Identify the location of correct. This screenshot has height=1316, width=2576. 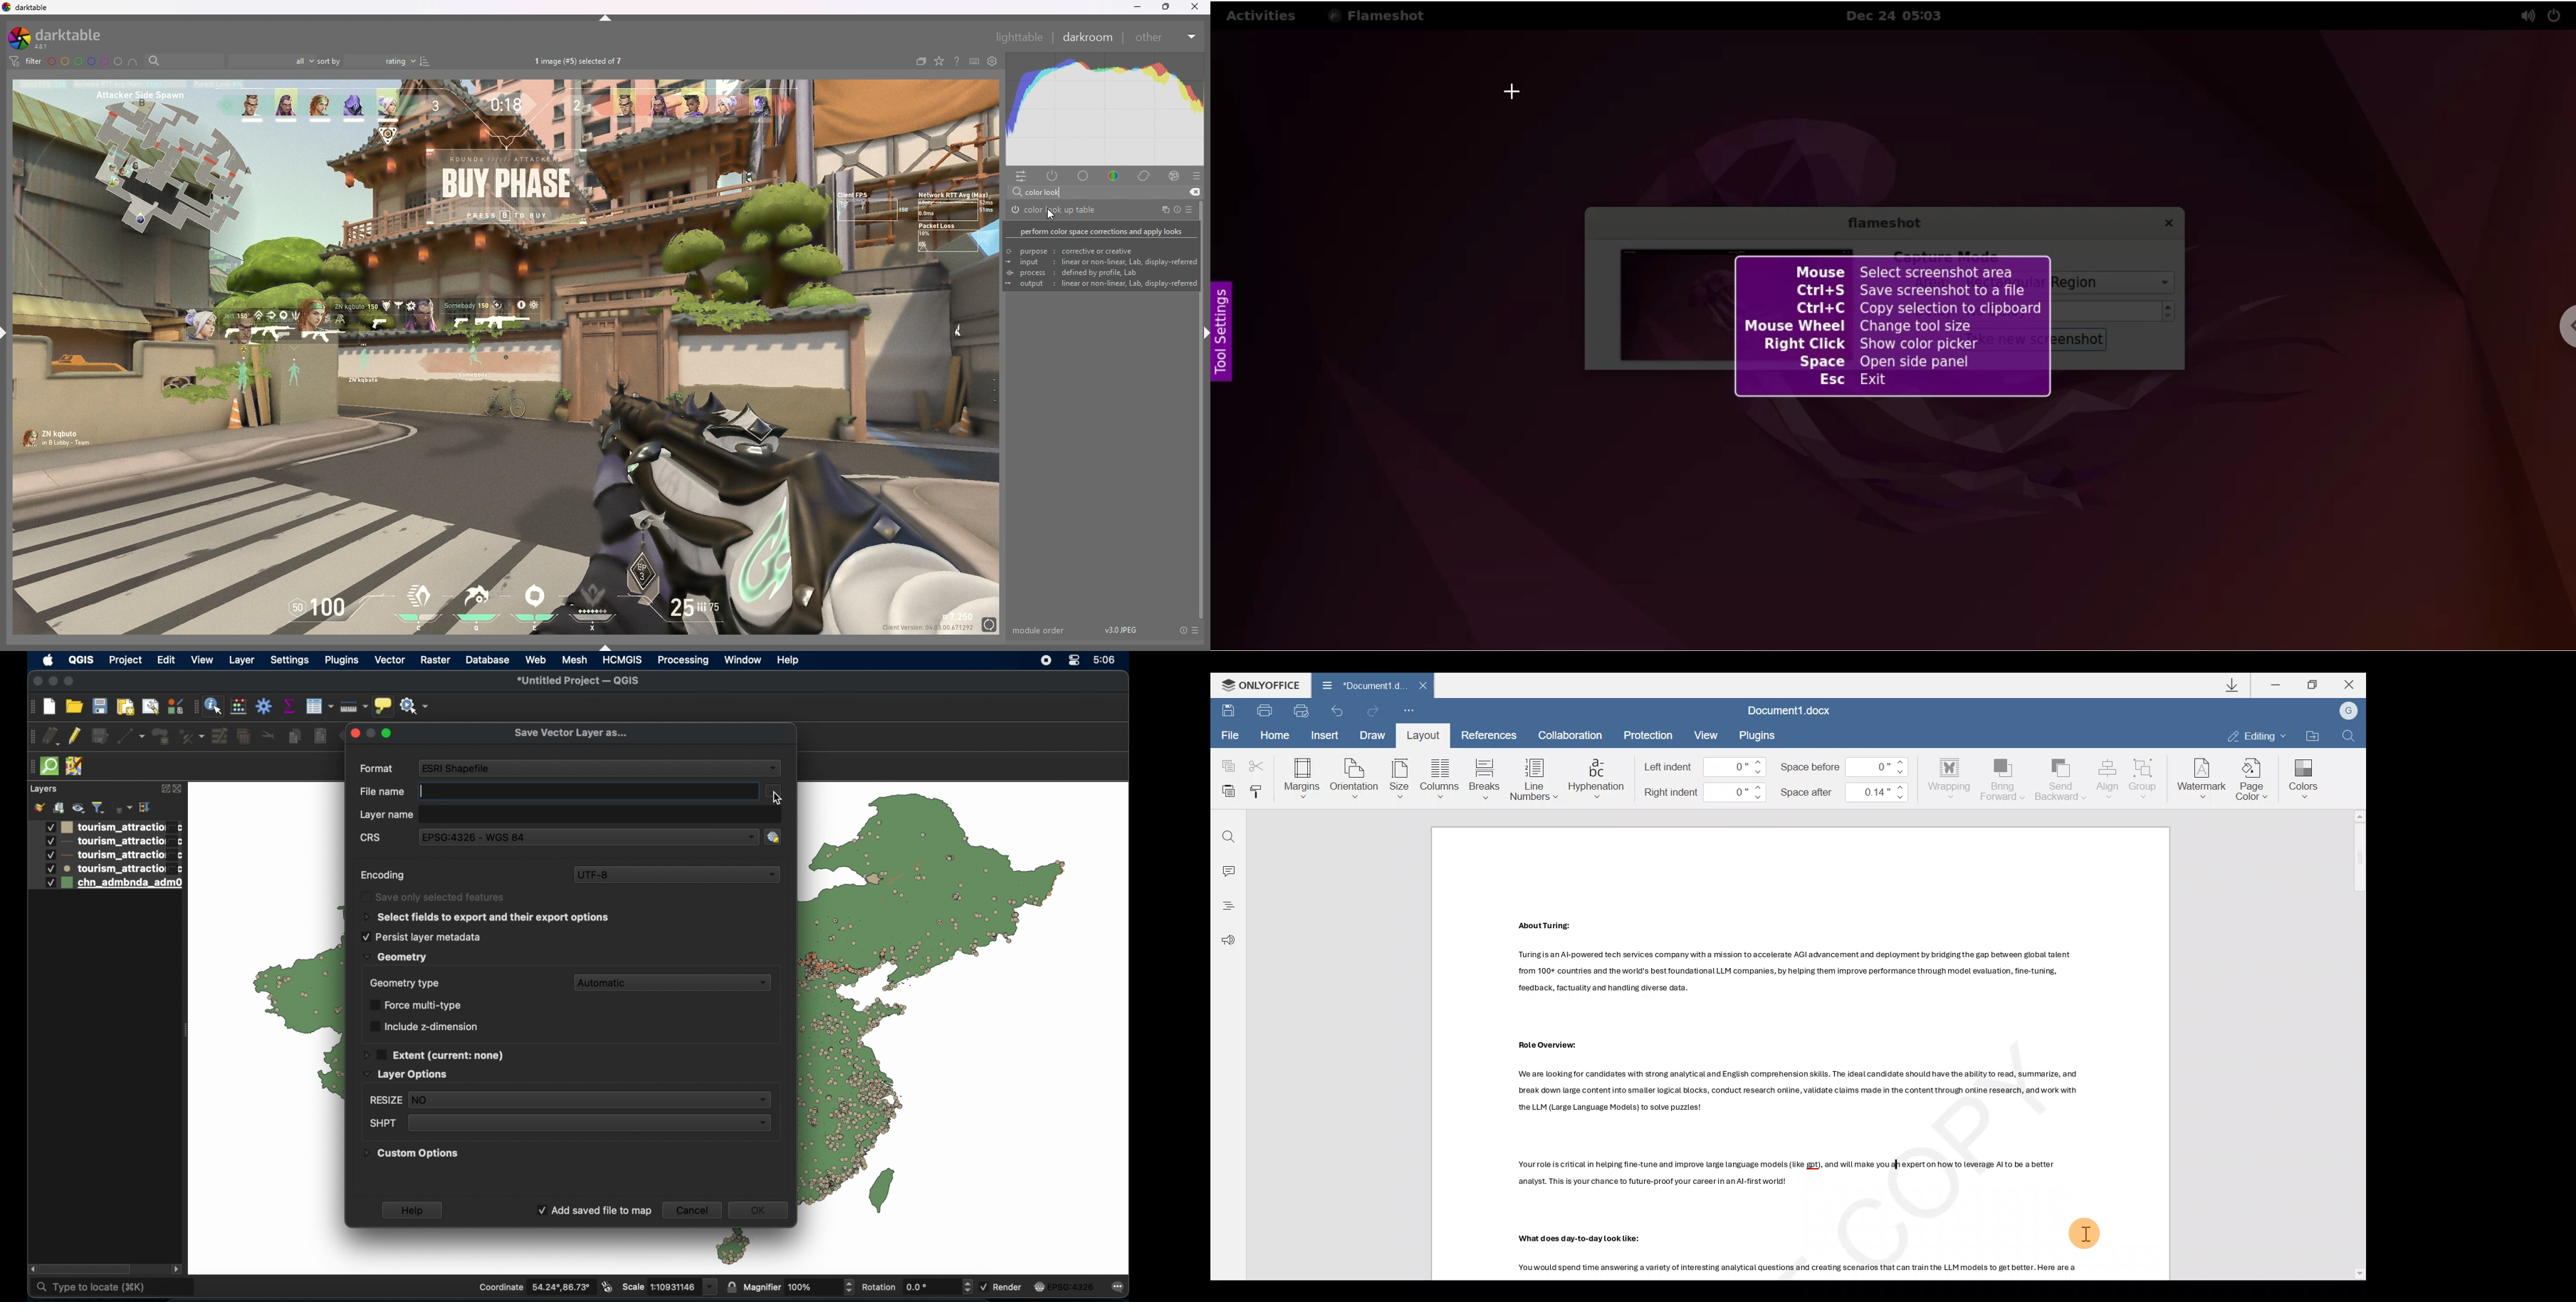
(1146, 175).